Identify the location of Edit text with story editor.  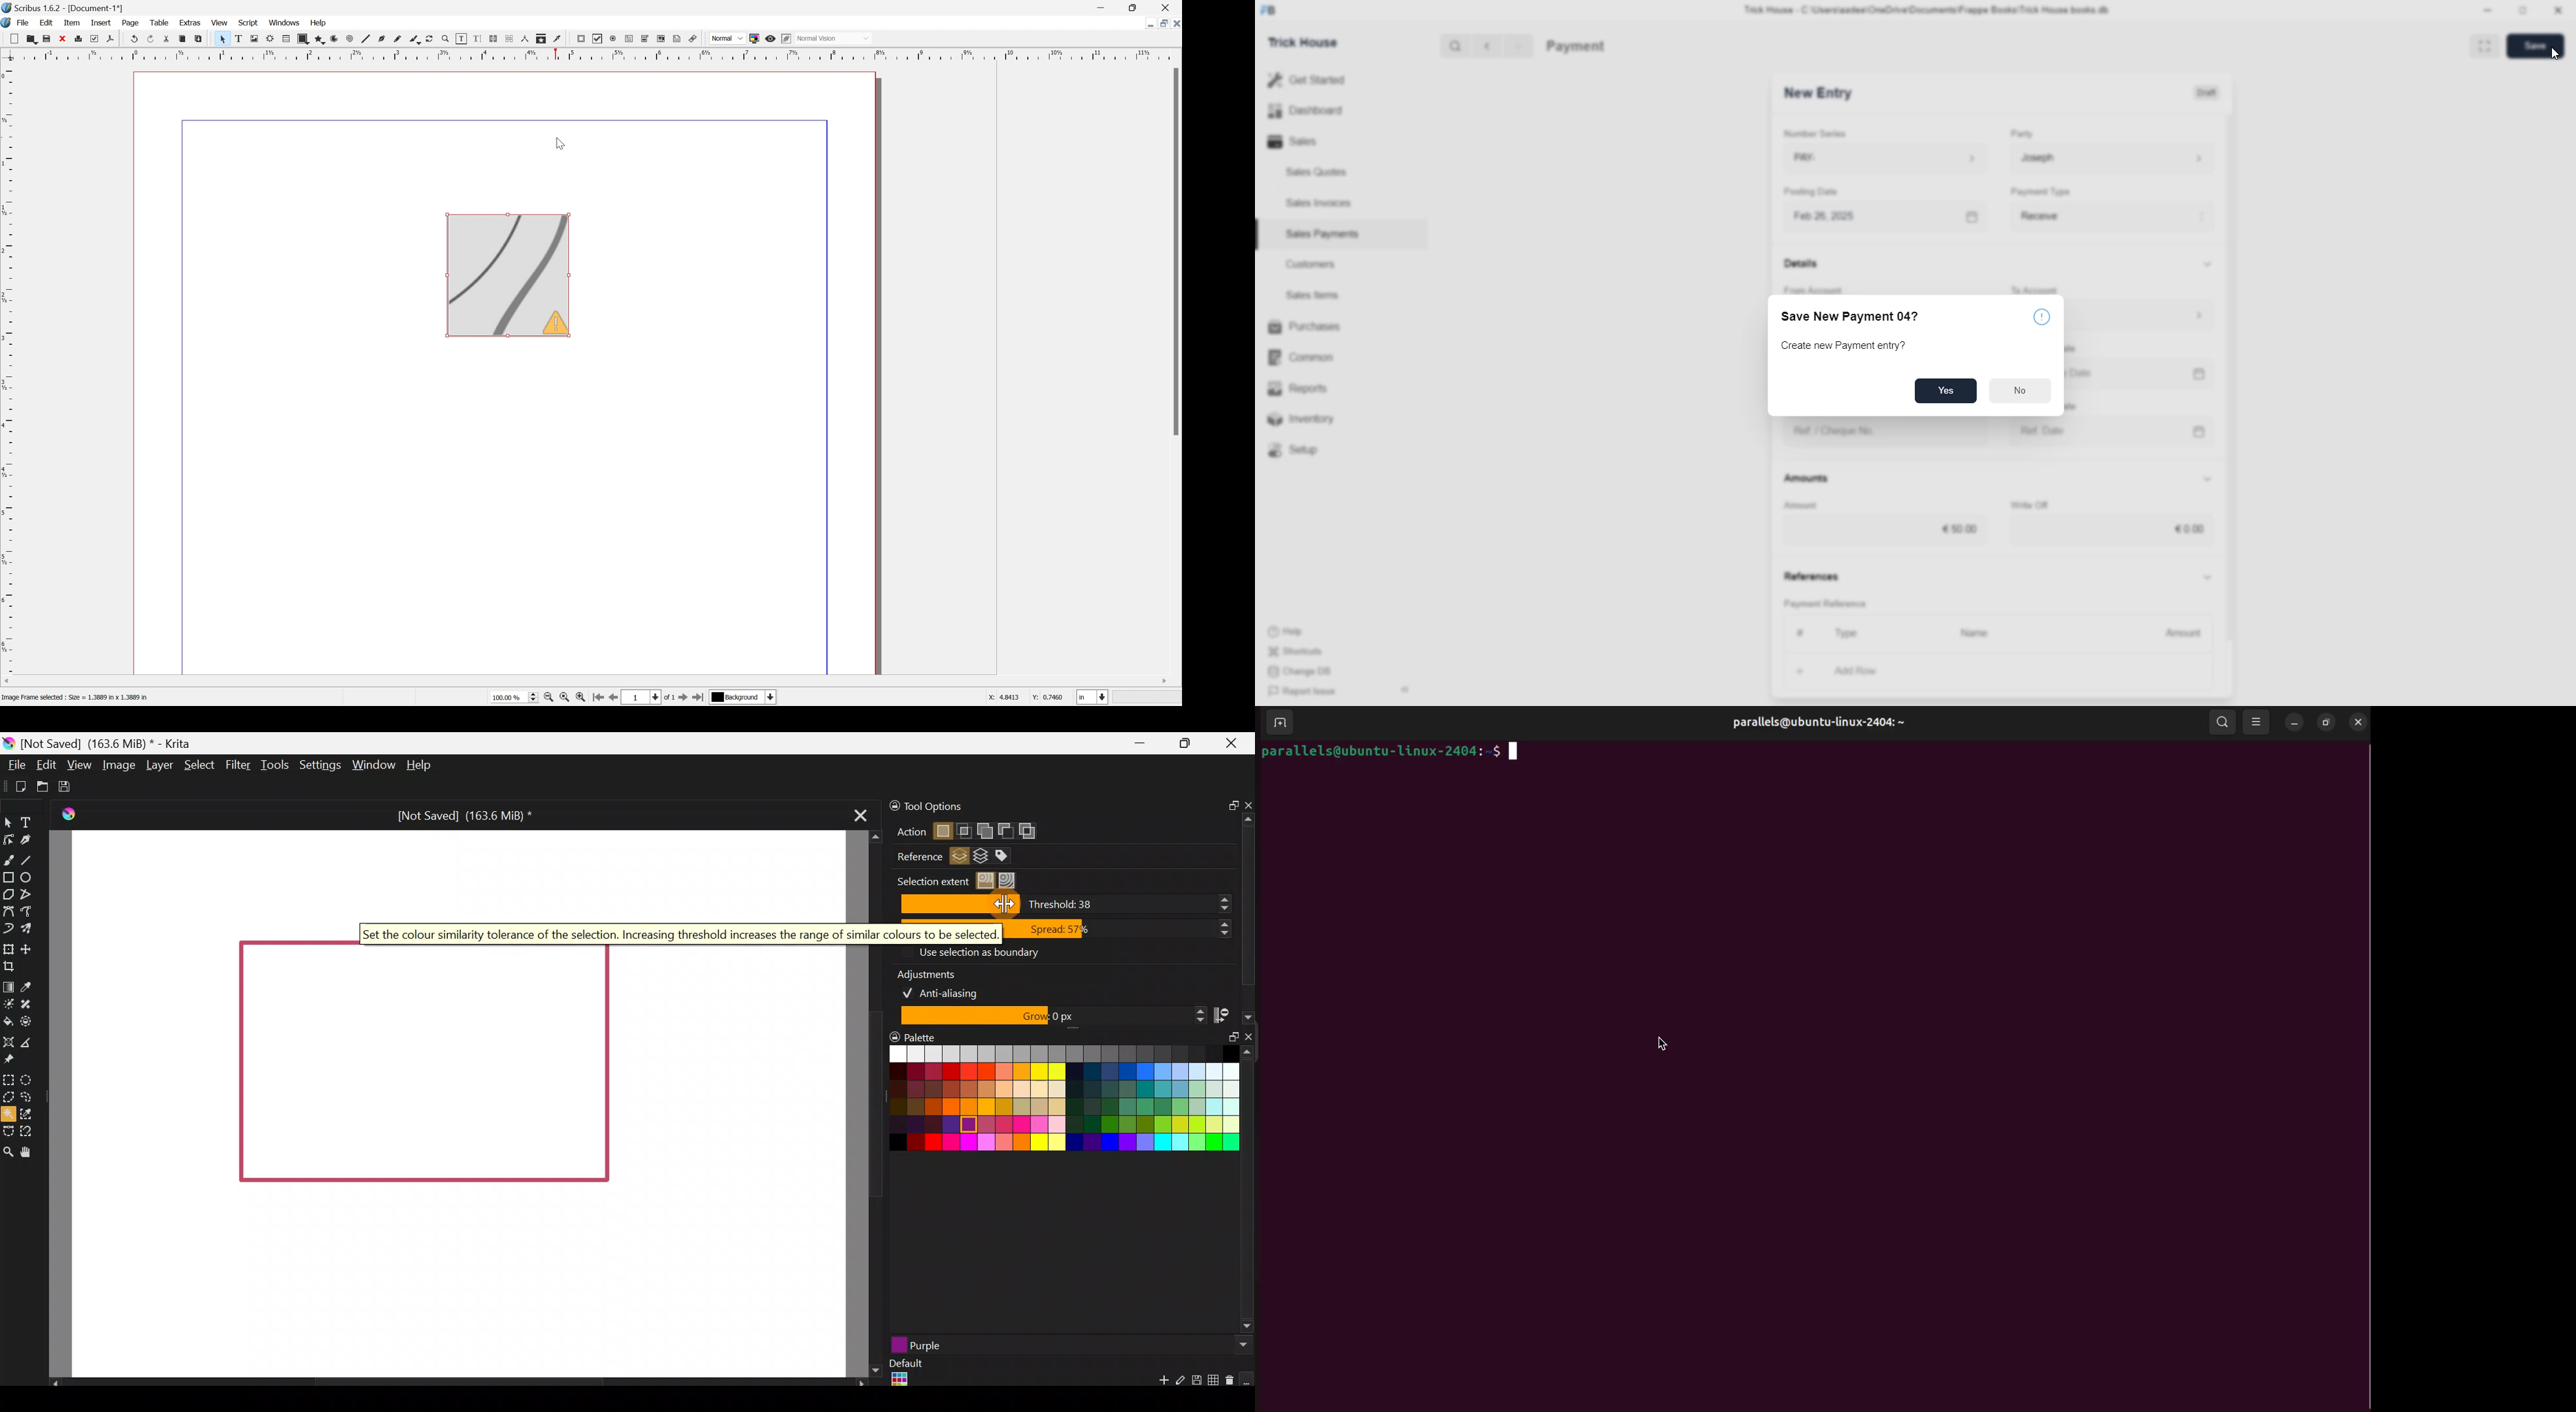
(481, 38).